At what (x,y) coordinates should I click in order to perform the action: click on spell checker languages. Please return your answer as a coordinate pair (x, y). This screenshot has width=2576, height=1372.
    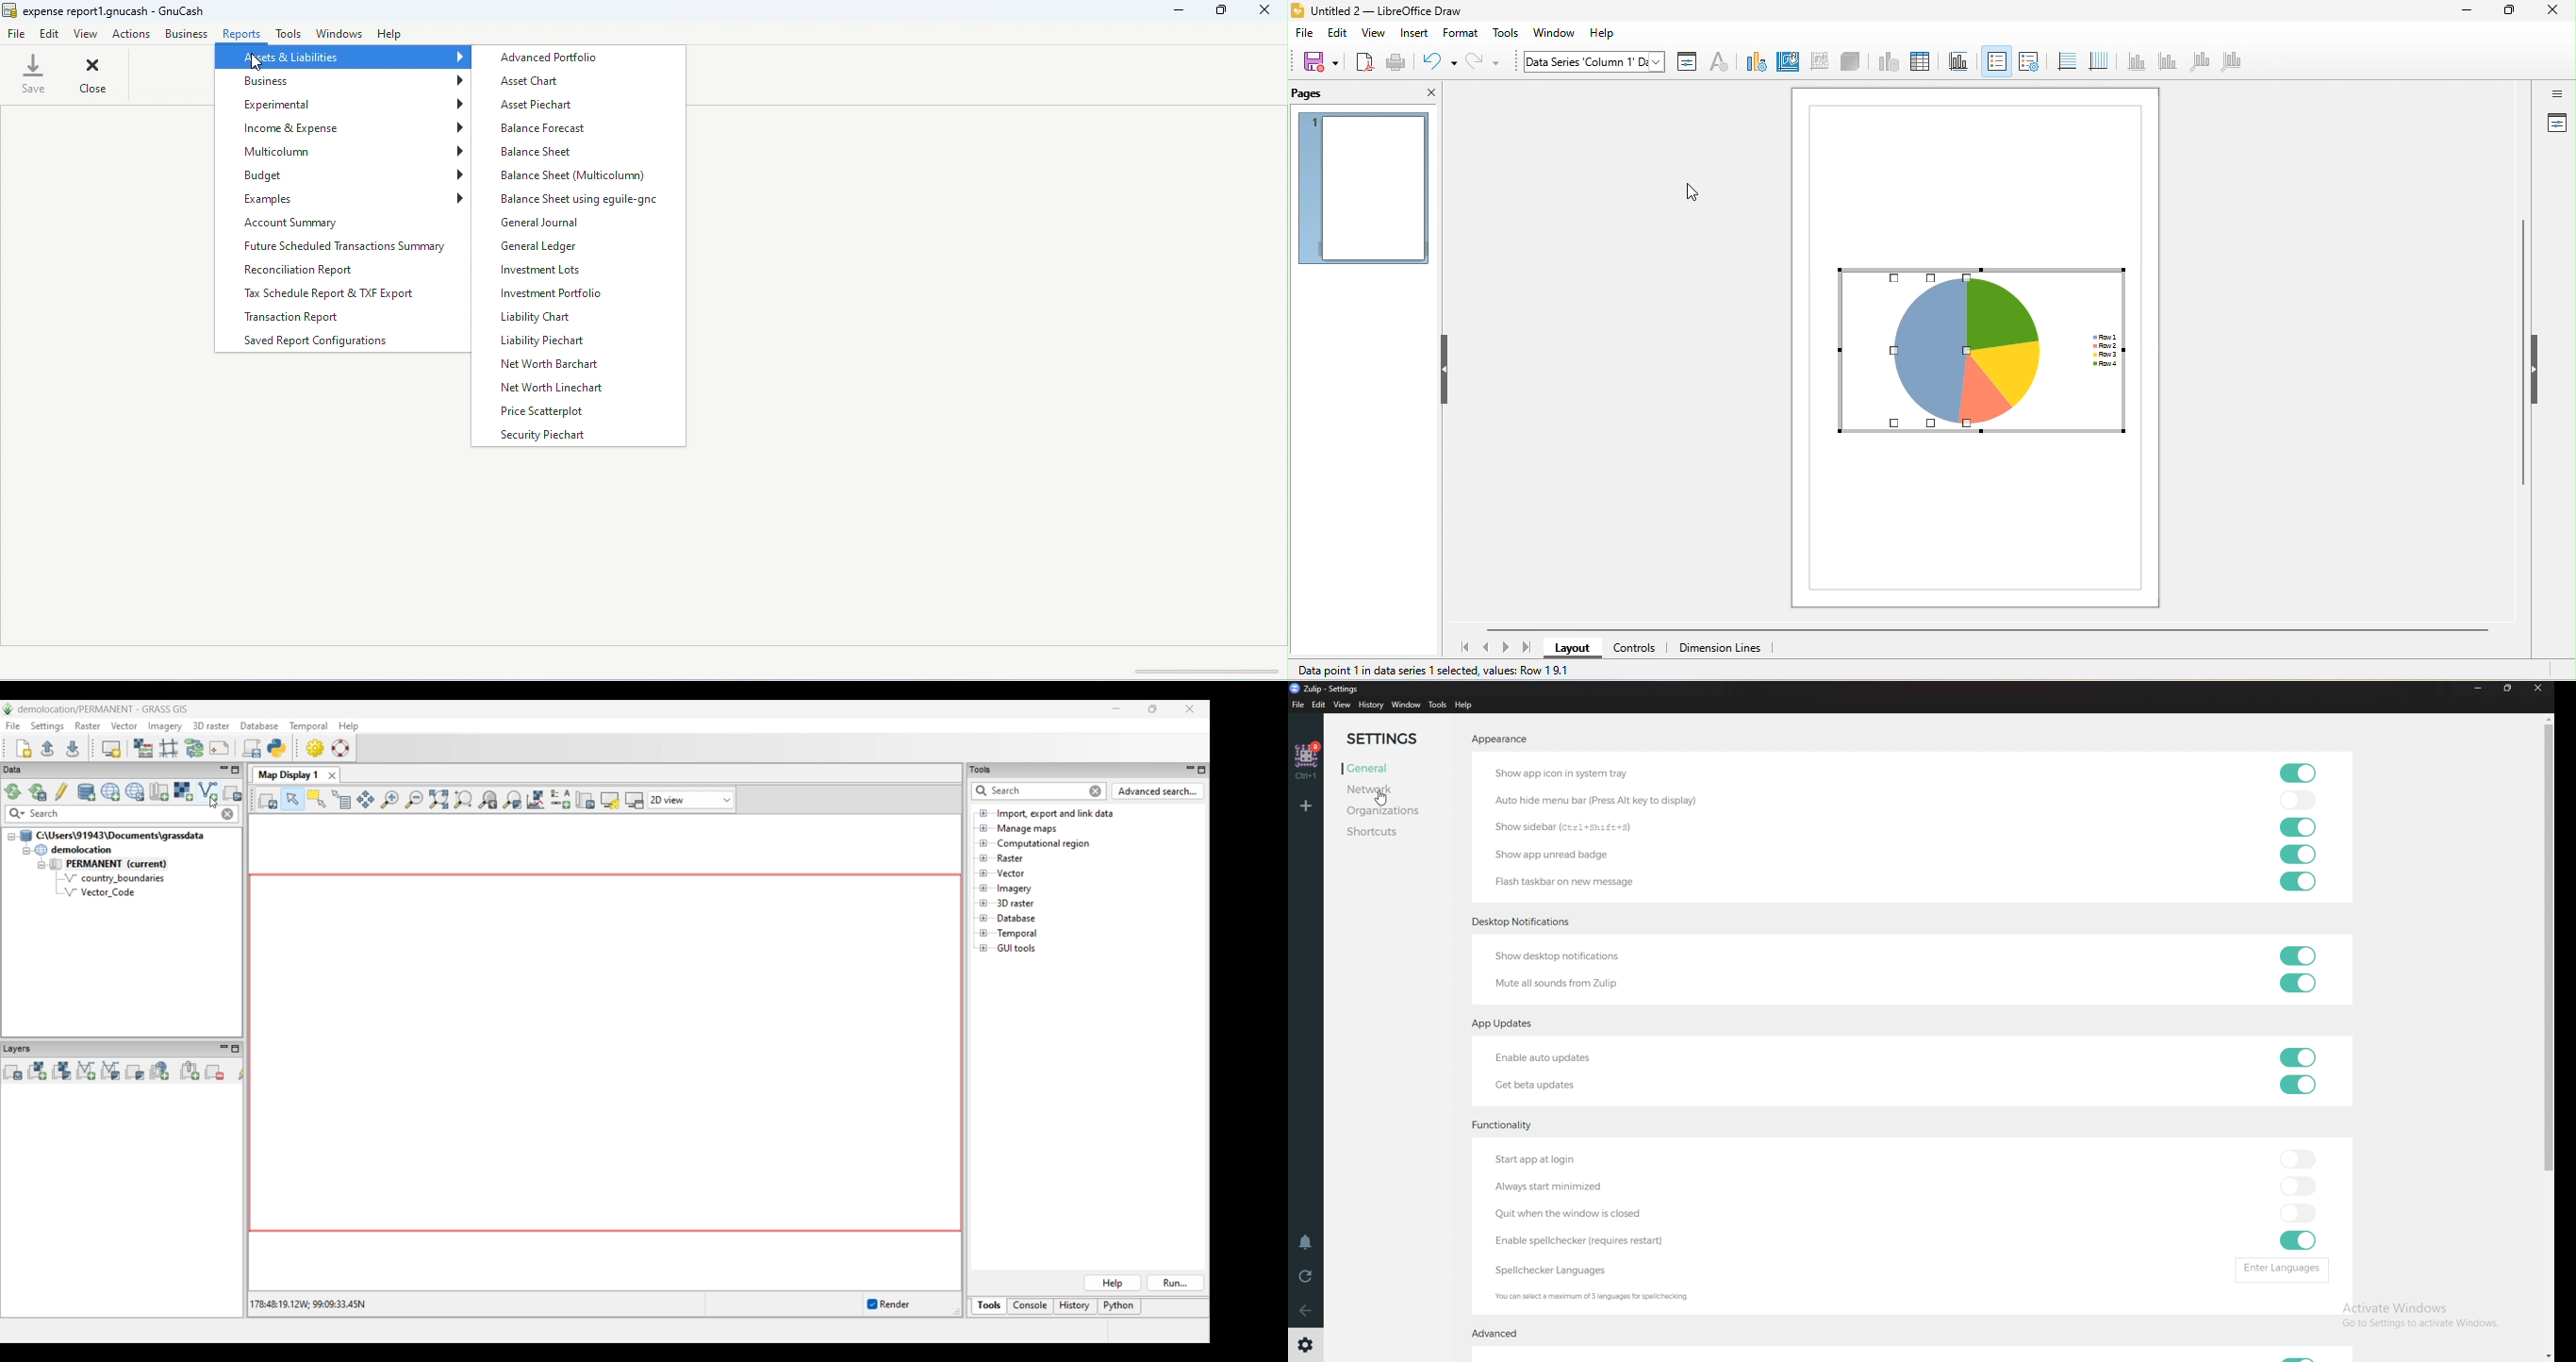
    Looking at the image, I should click on (1563, 1270).